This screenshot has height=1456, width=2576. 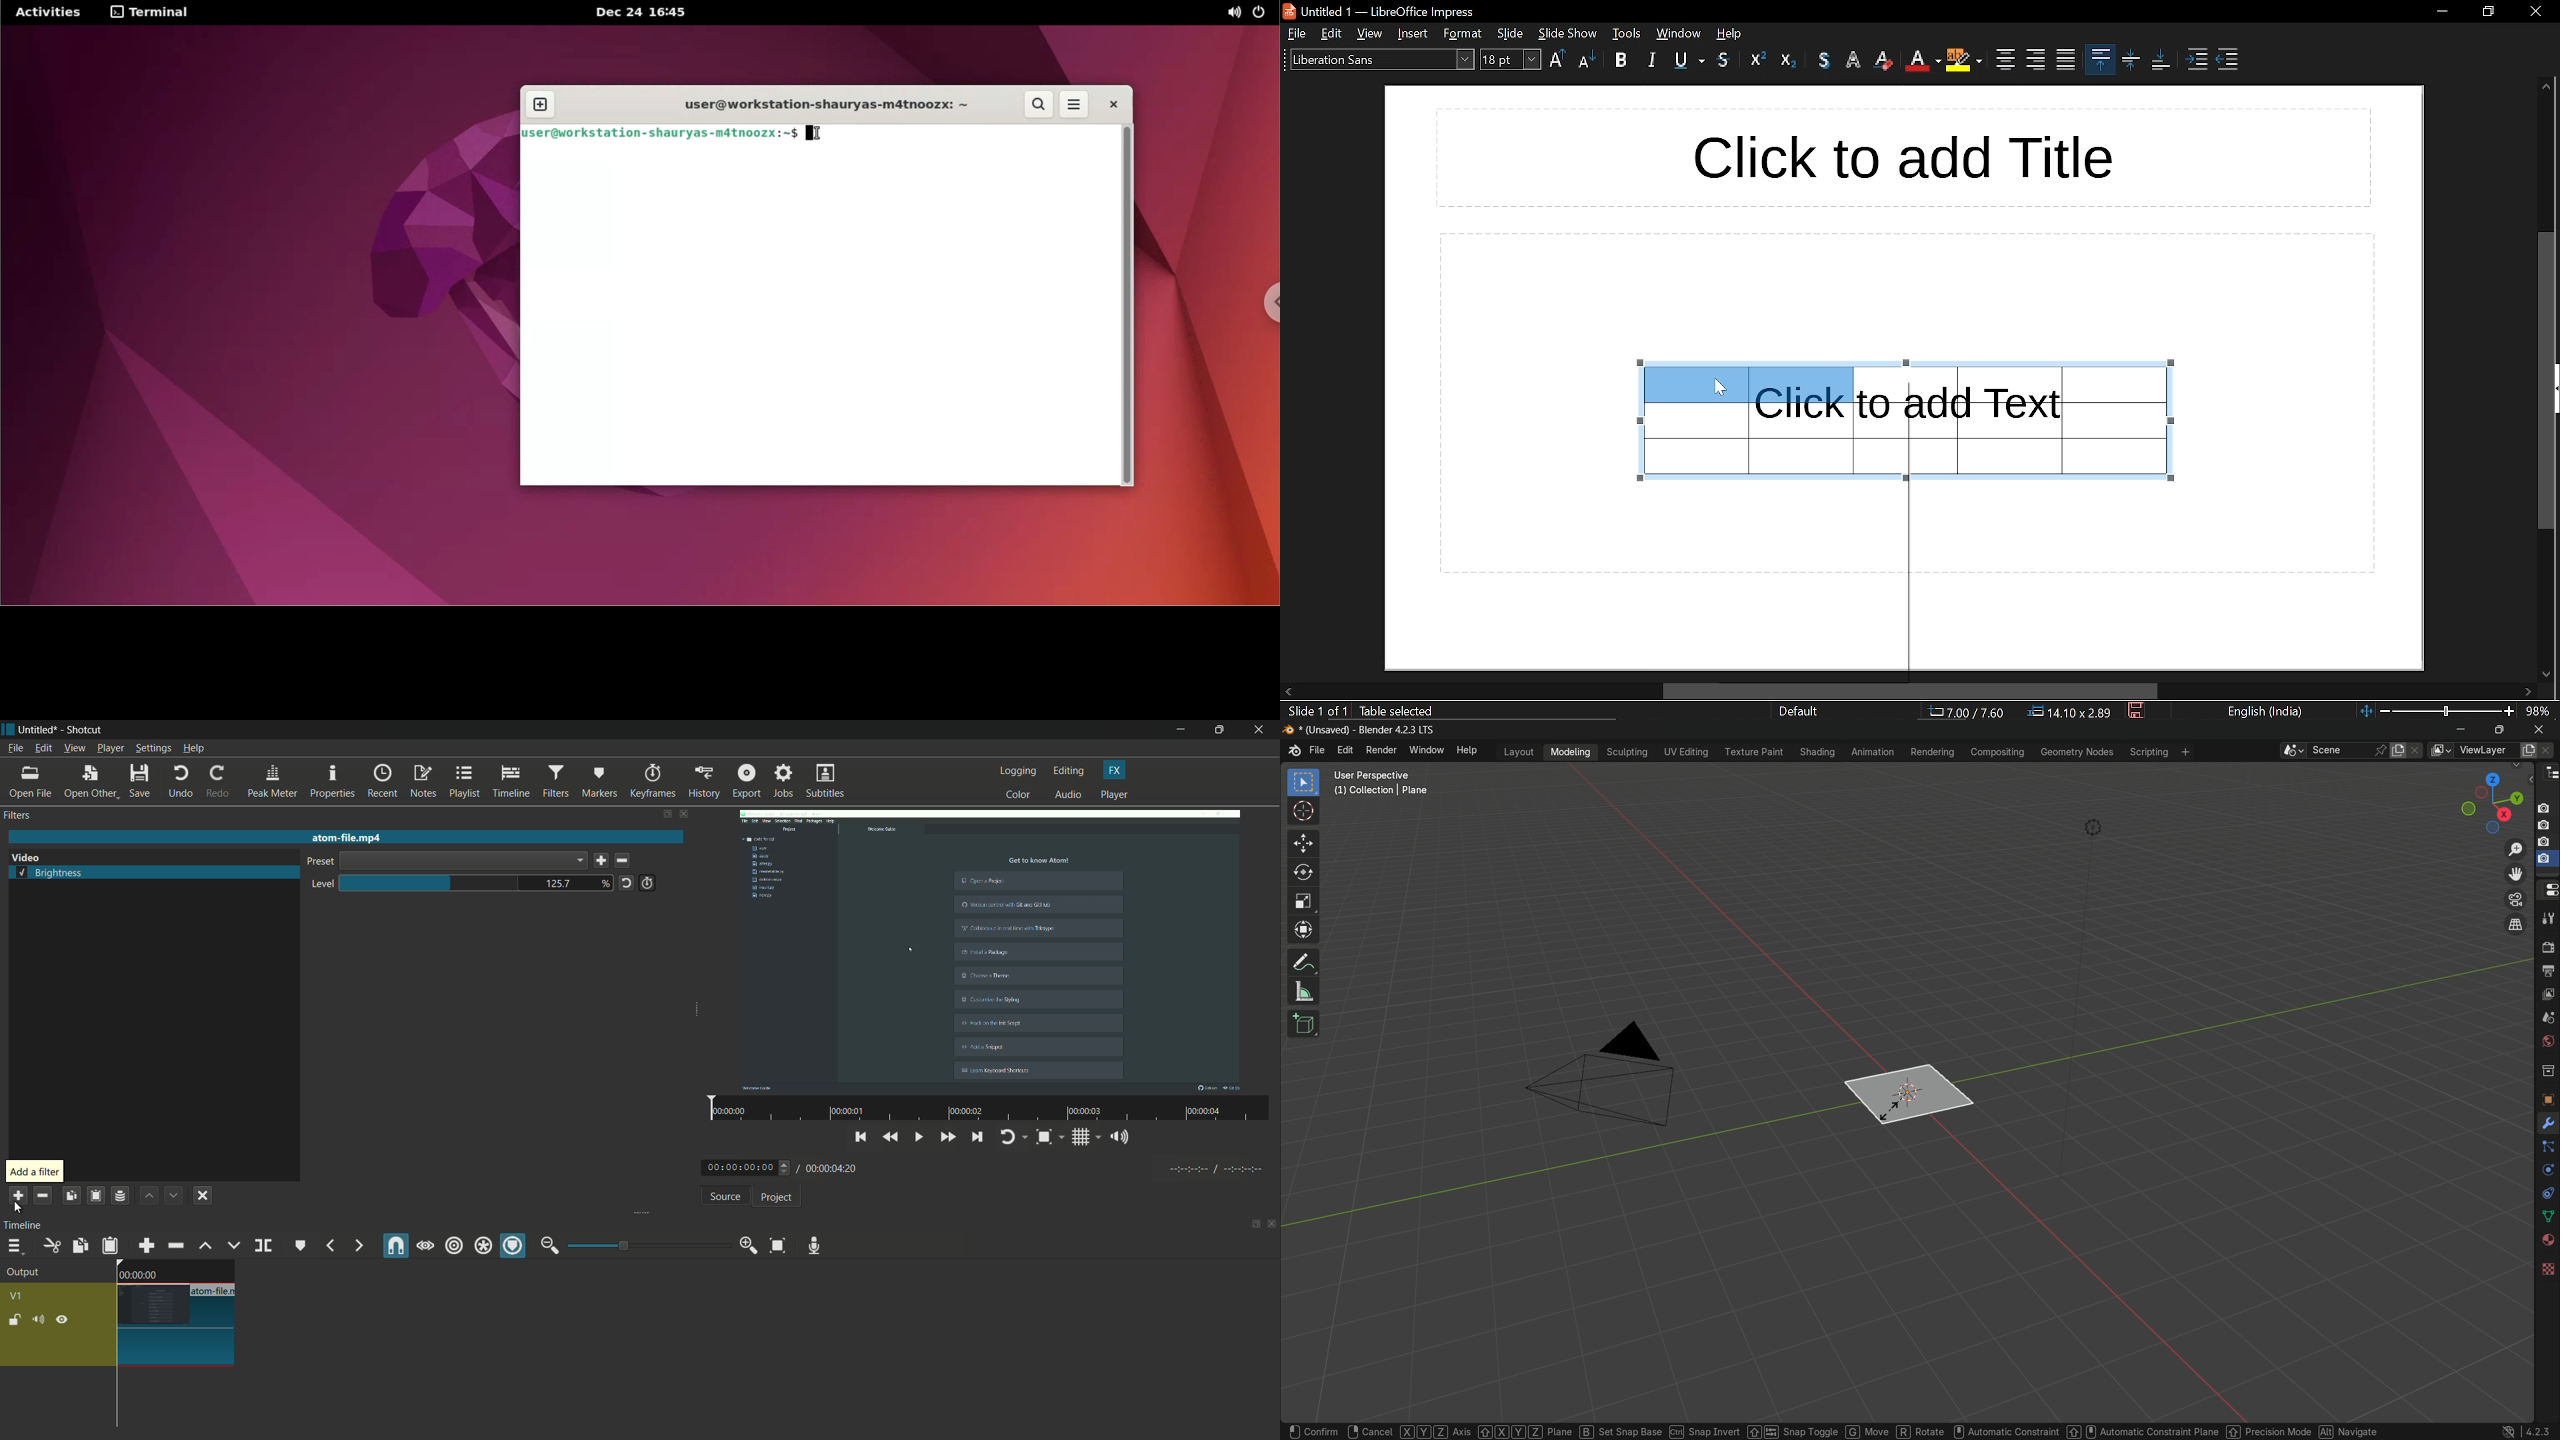 I want to click on cut, so click(x=51, y=1245).